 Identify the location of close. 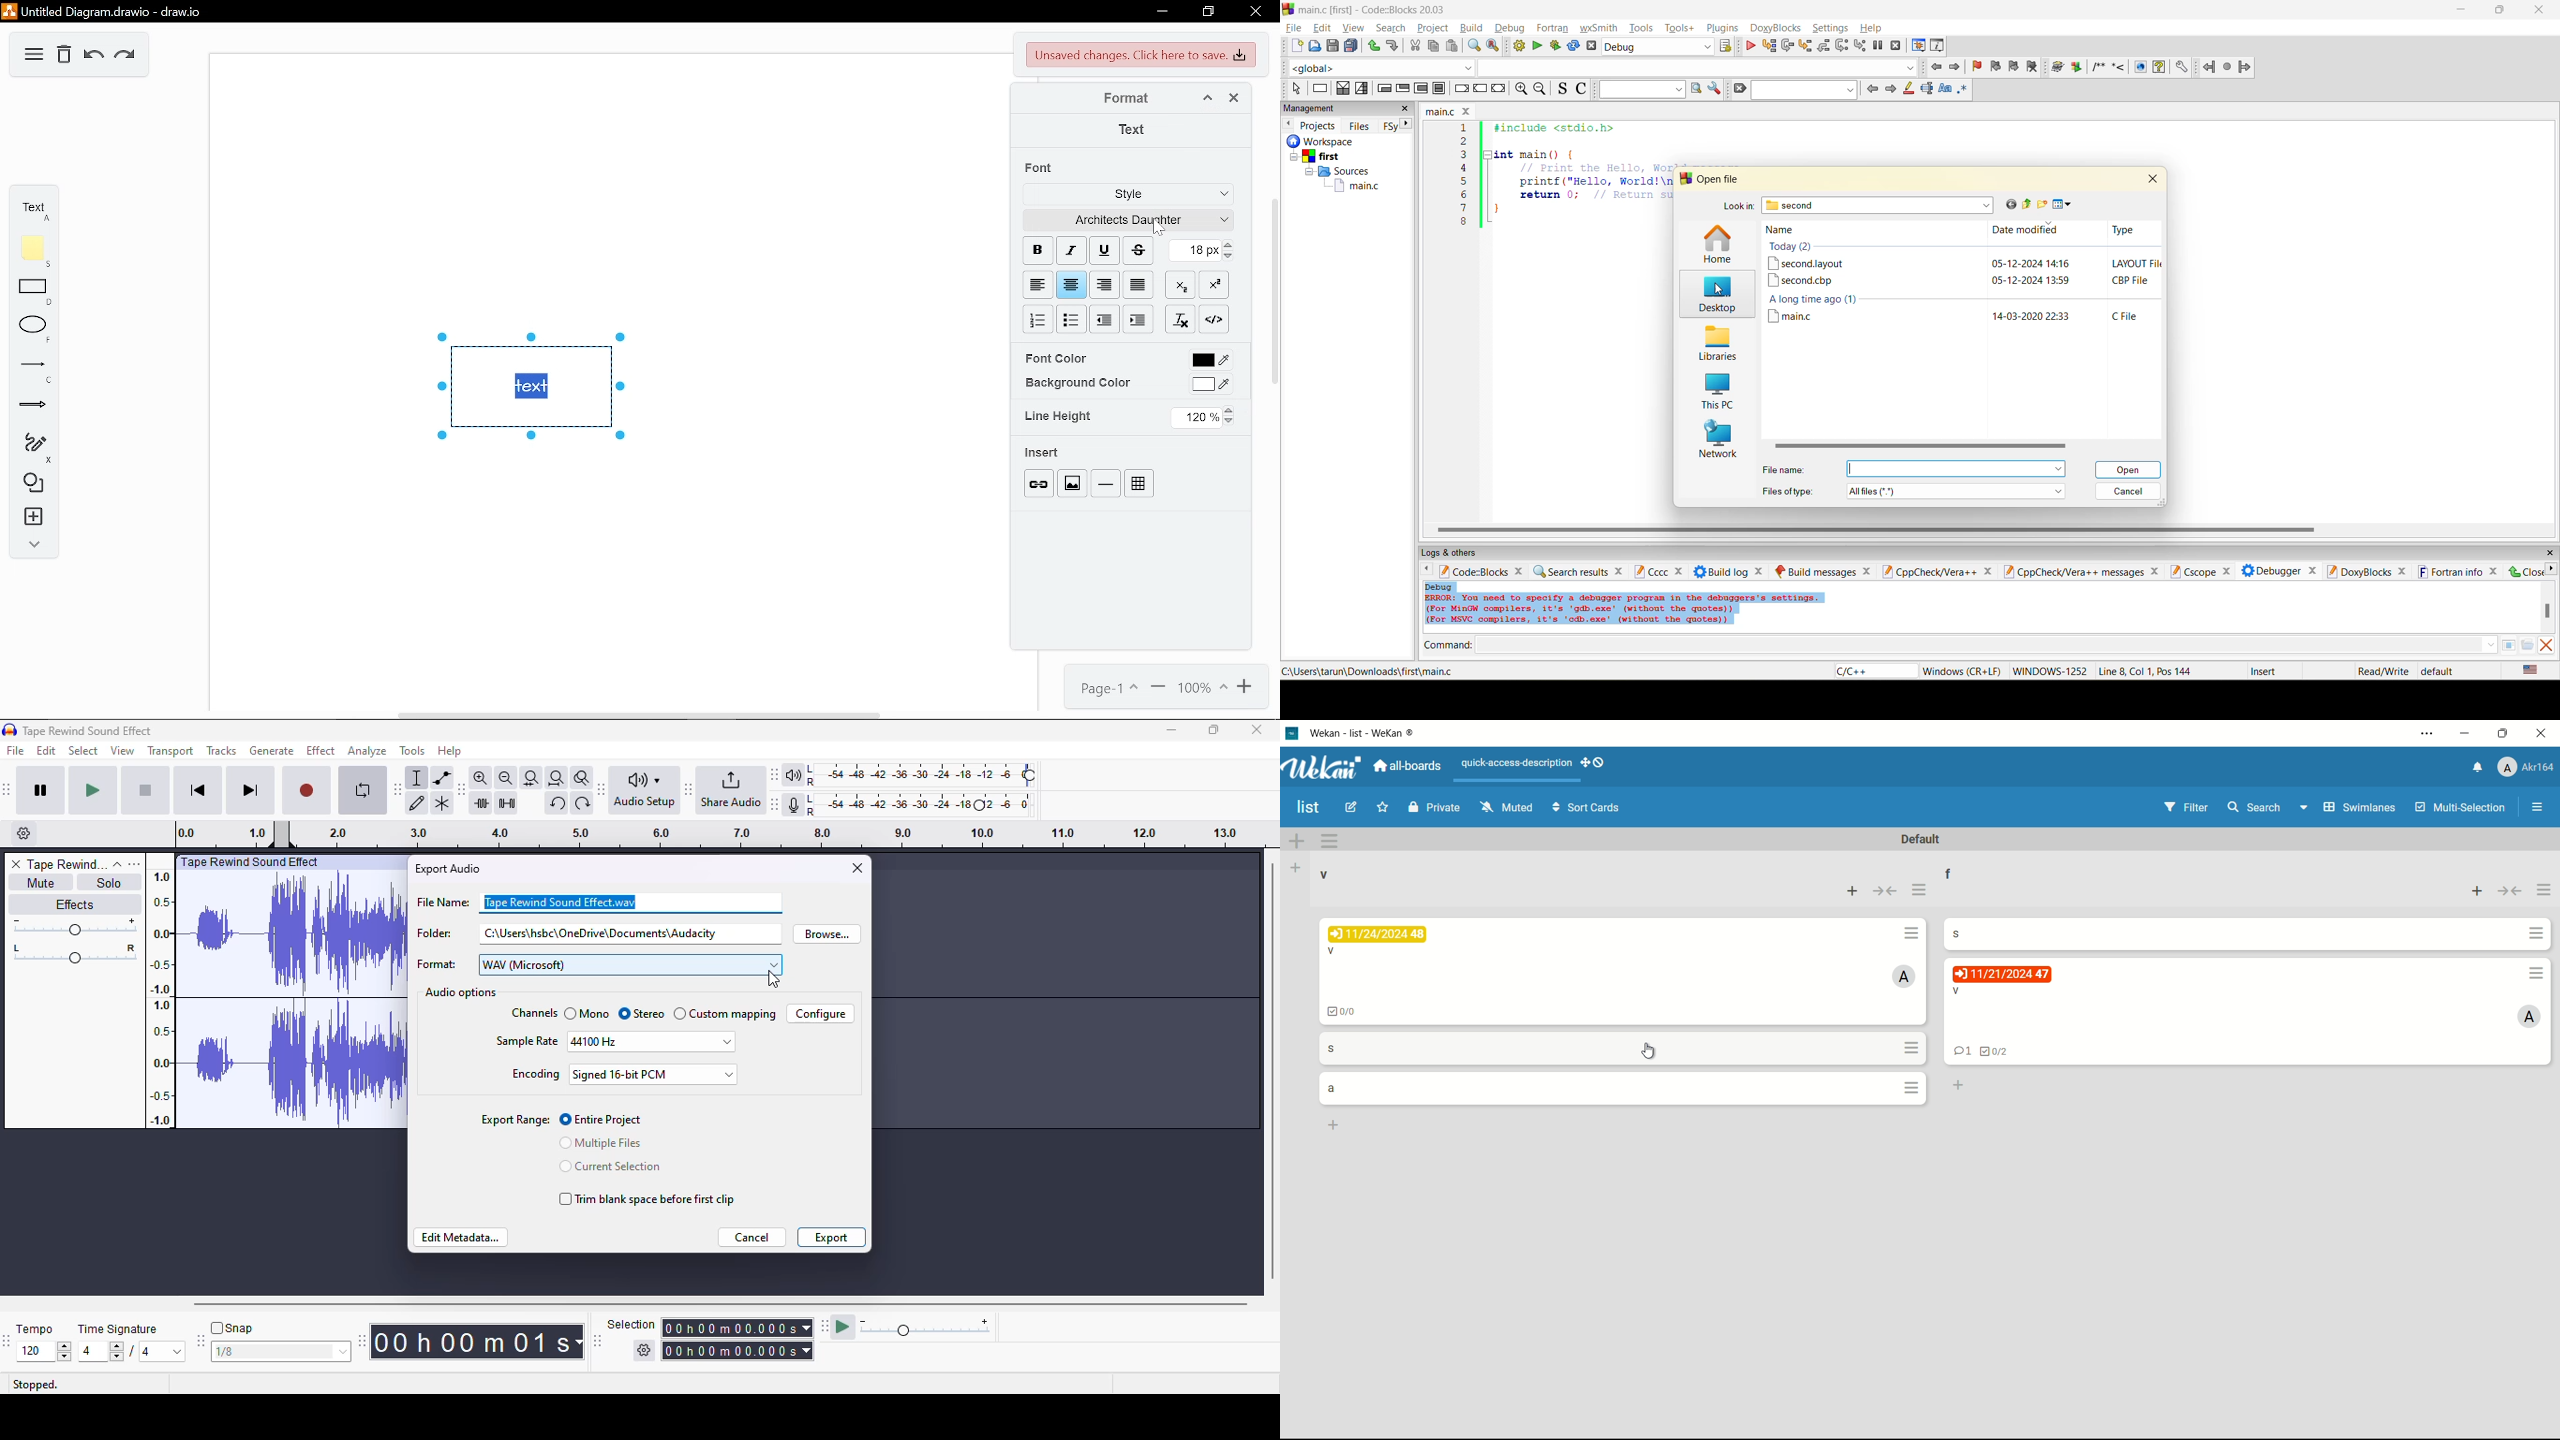
(1681, 572).